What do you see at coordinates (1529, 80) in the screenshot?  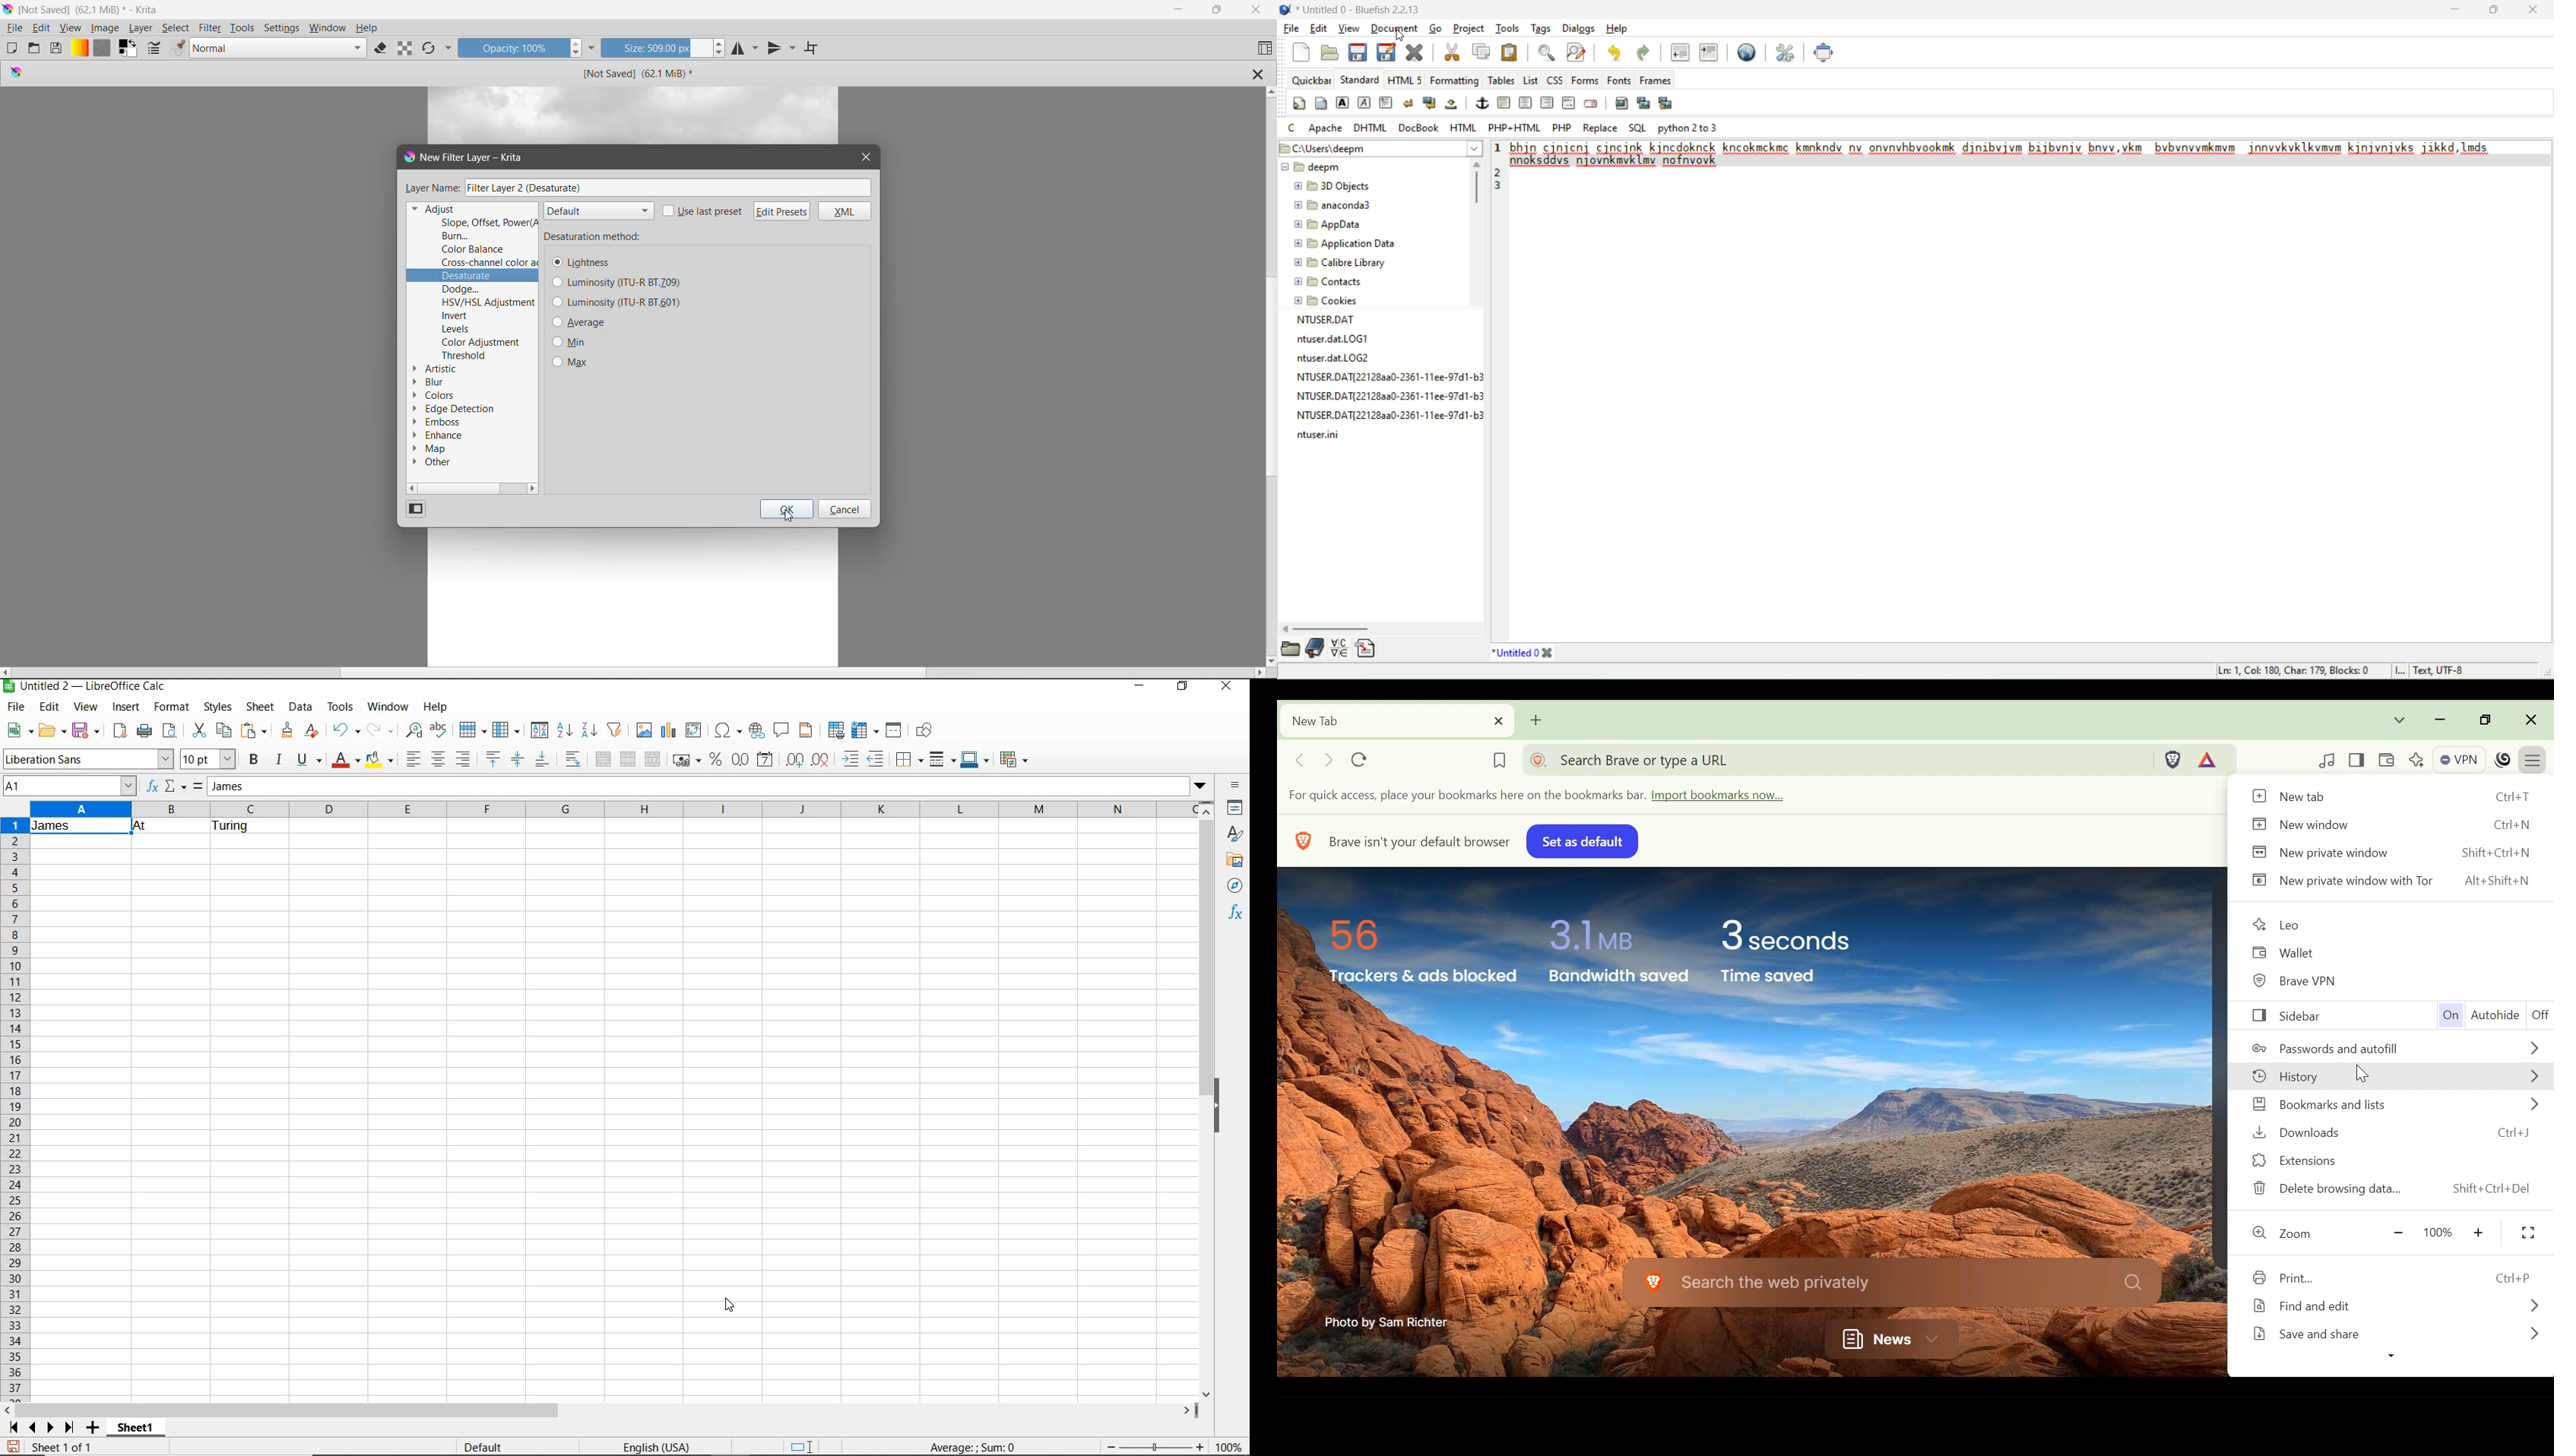 I see `list` at bounding box center [1529, 80].